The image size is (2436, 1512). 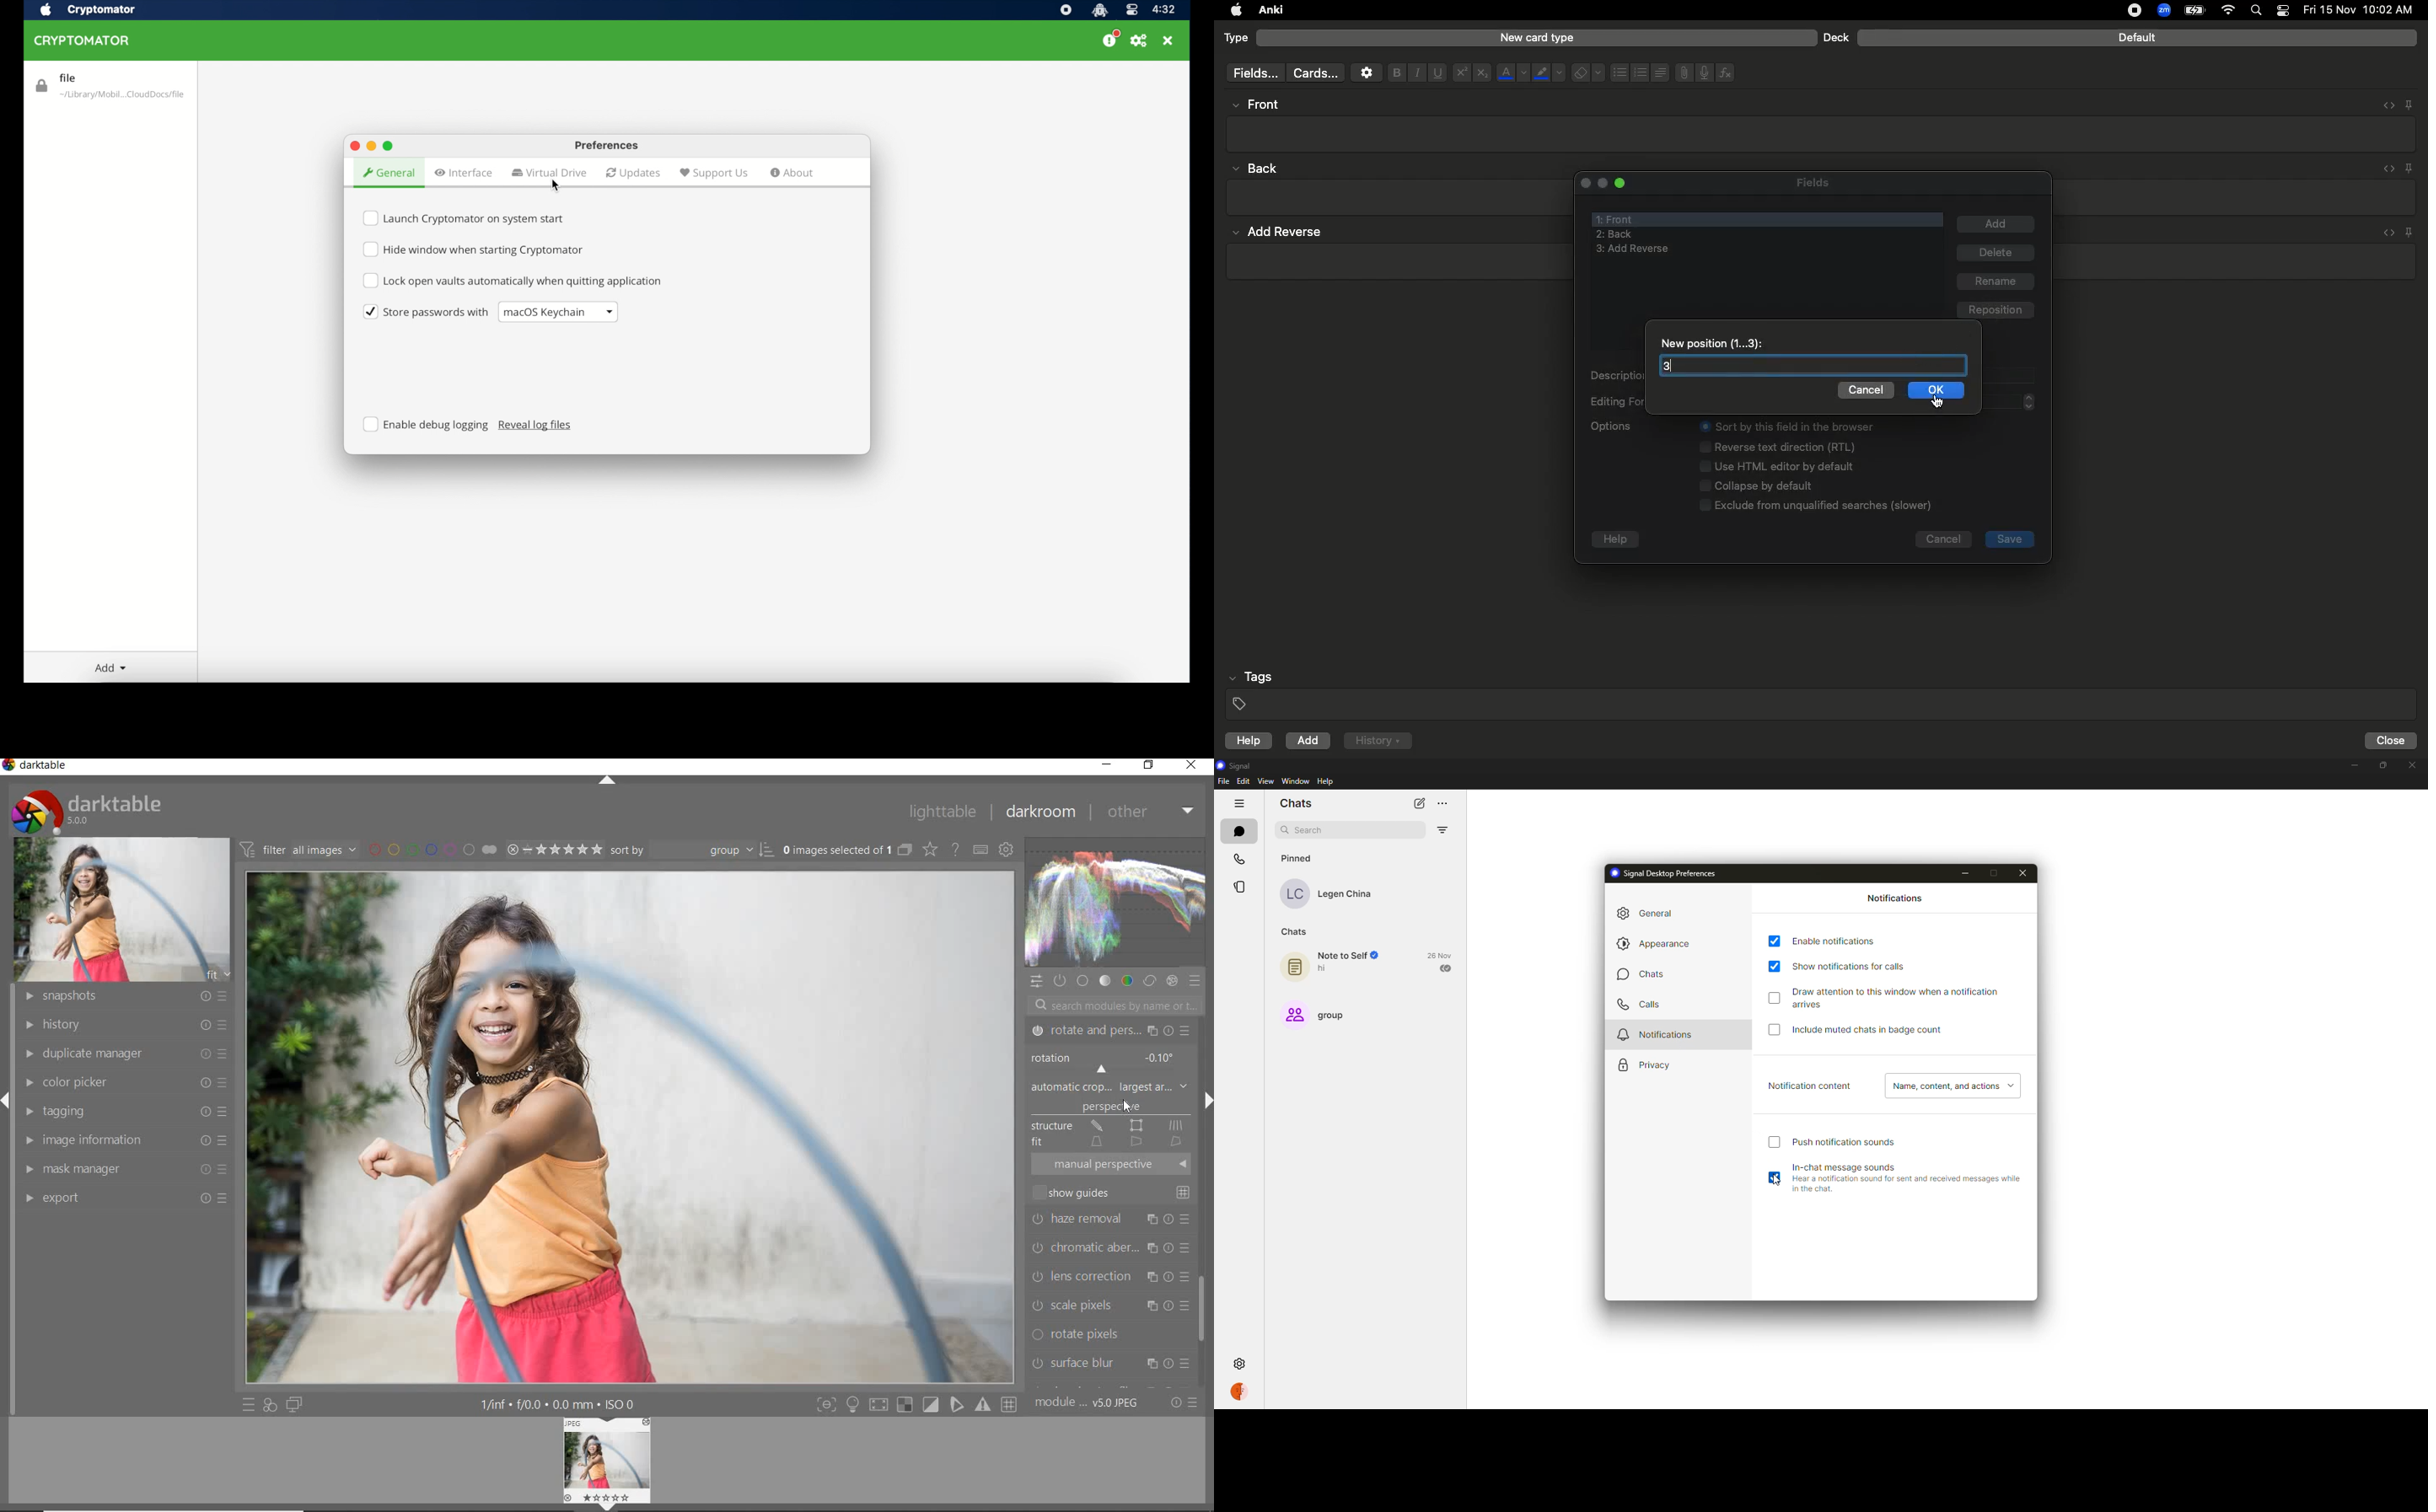 I want to click on AUTOMATIC CROPPING SET FOR LARGEST AREA, so click(x=1110, y=1088).